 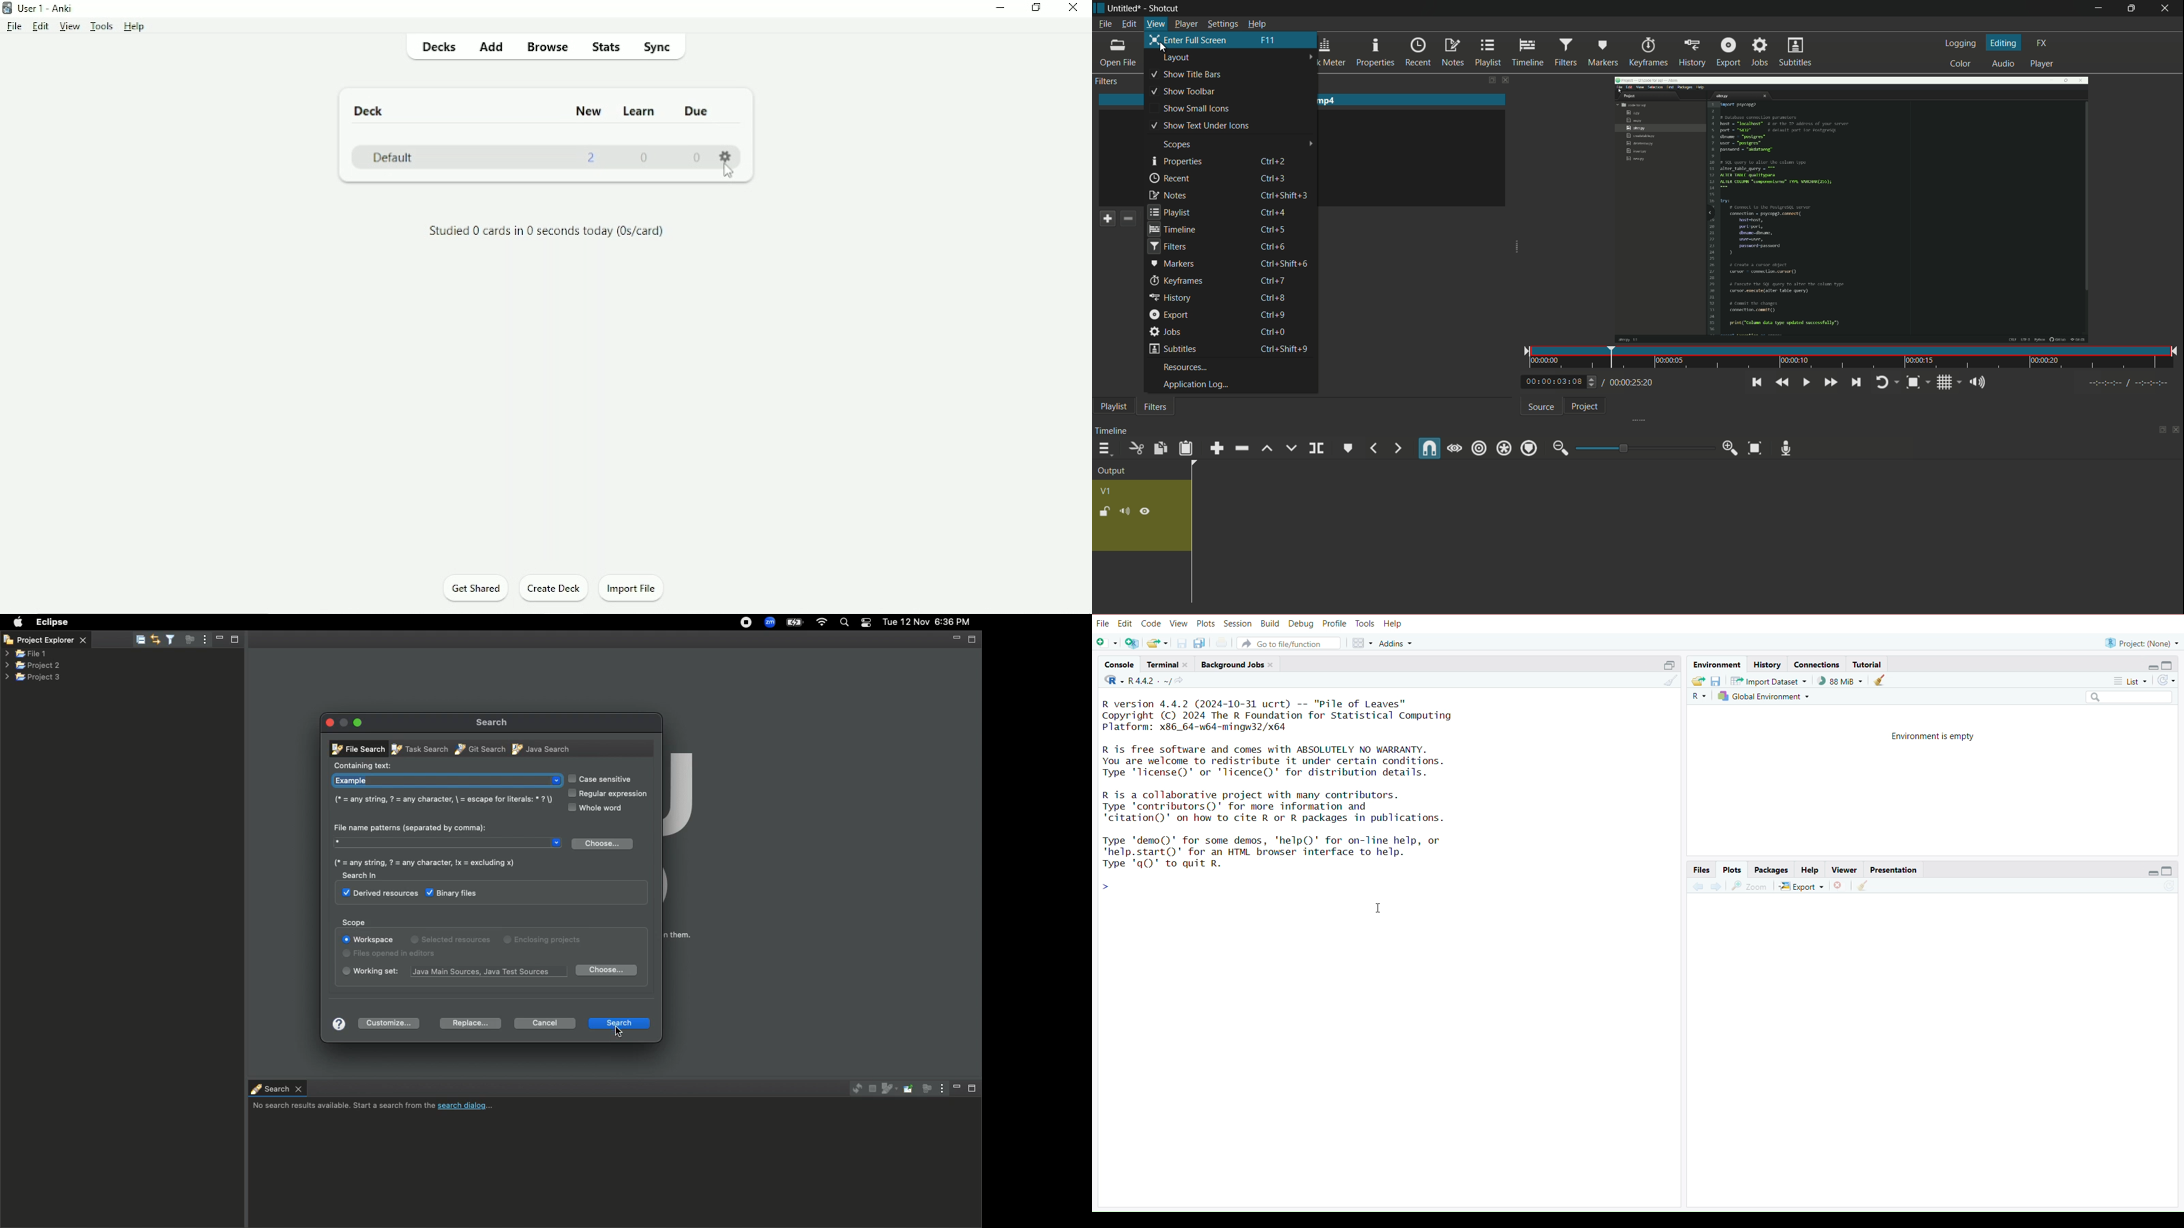 What do you see at coordinates (956, 640) in the screenshot?
I see `minimize` at bounding box center [956, 640].